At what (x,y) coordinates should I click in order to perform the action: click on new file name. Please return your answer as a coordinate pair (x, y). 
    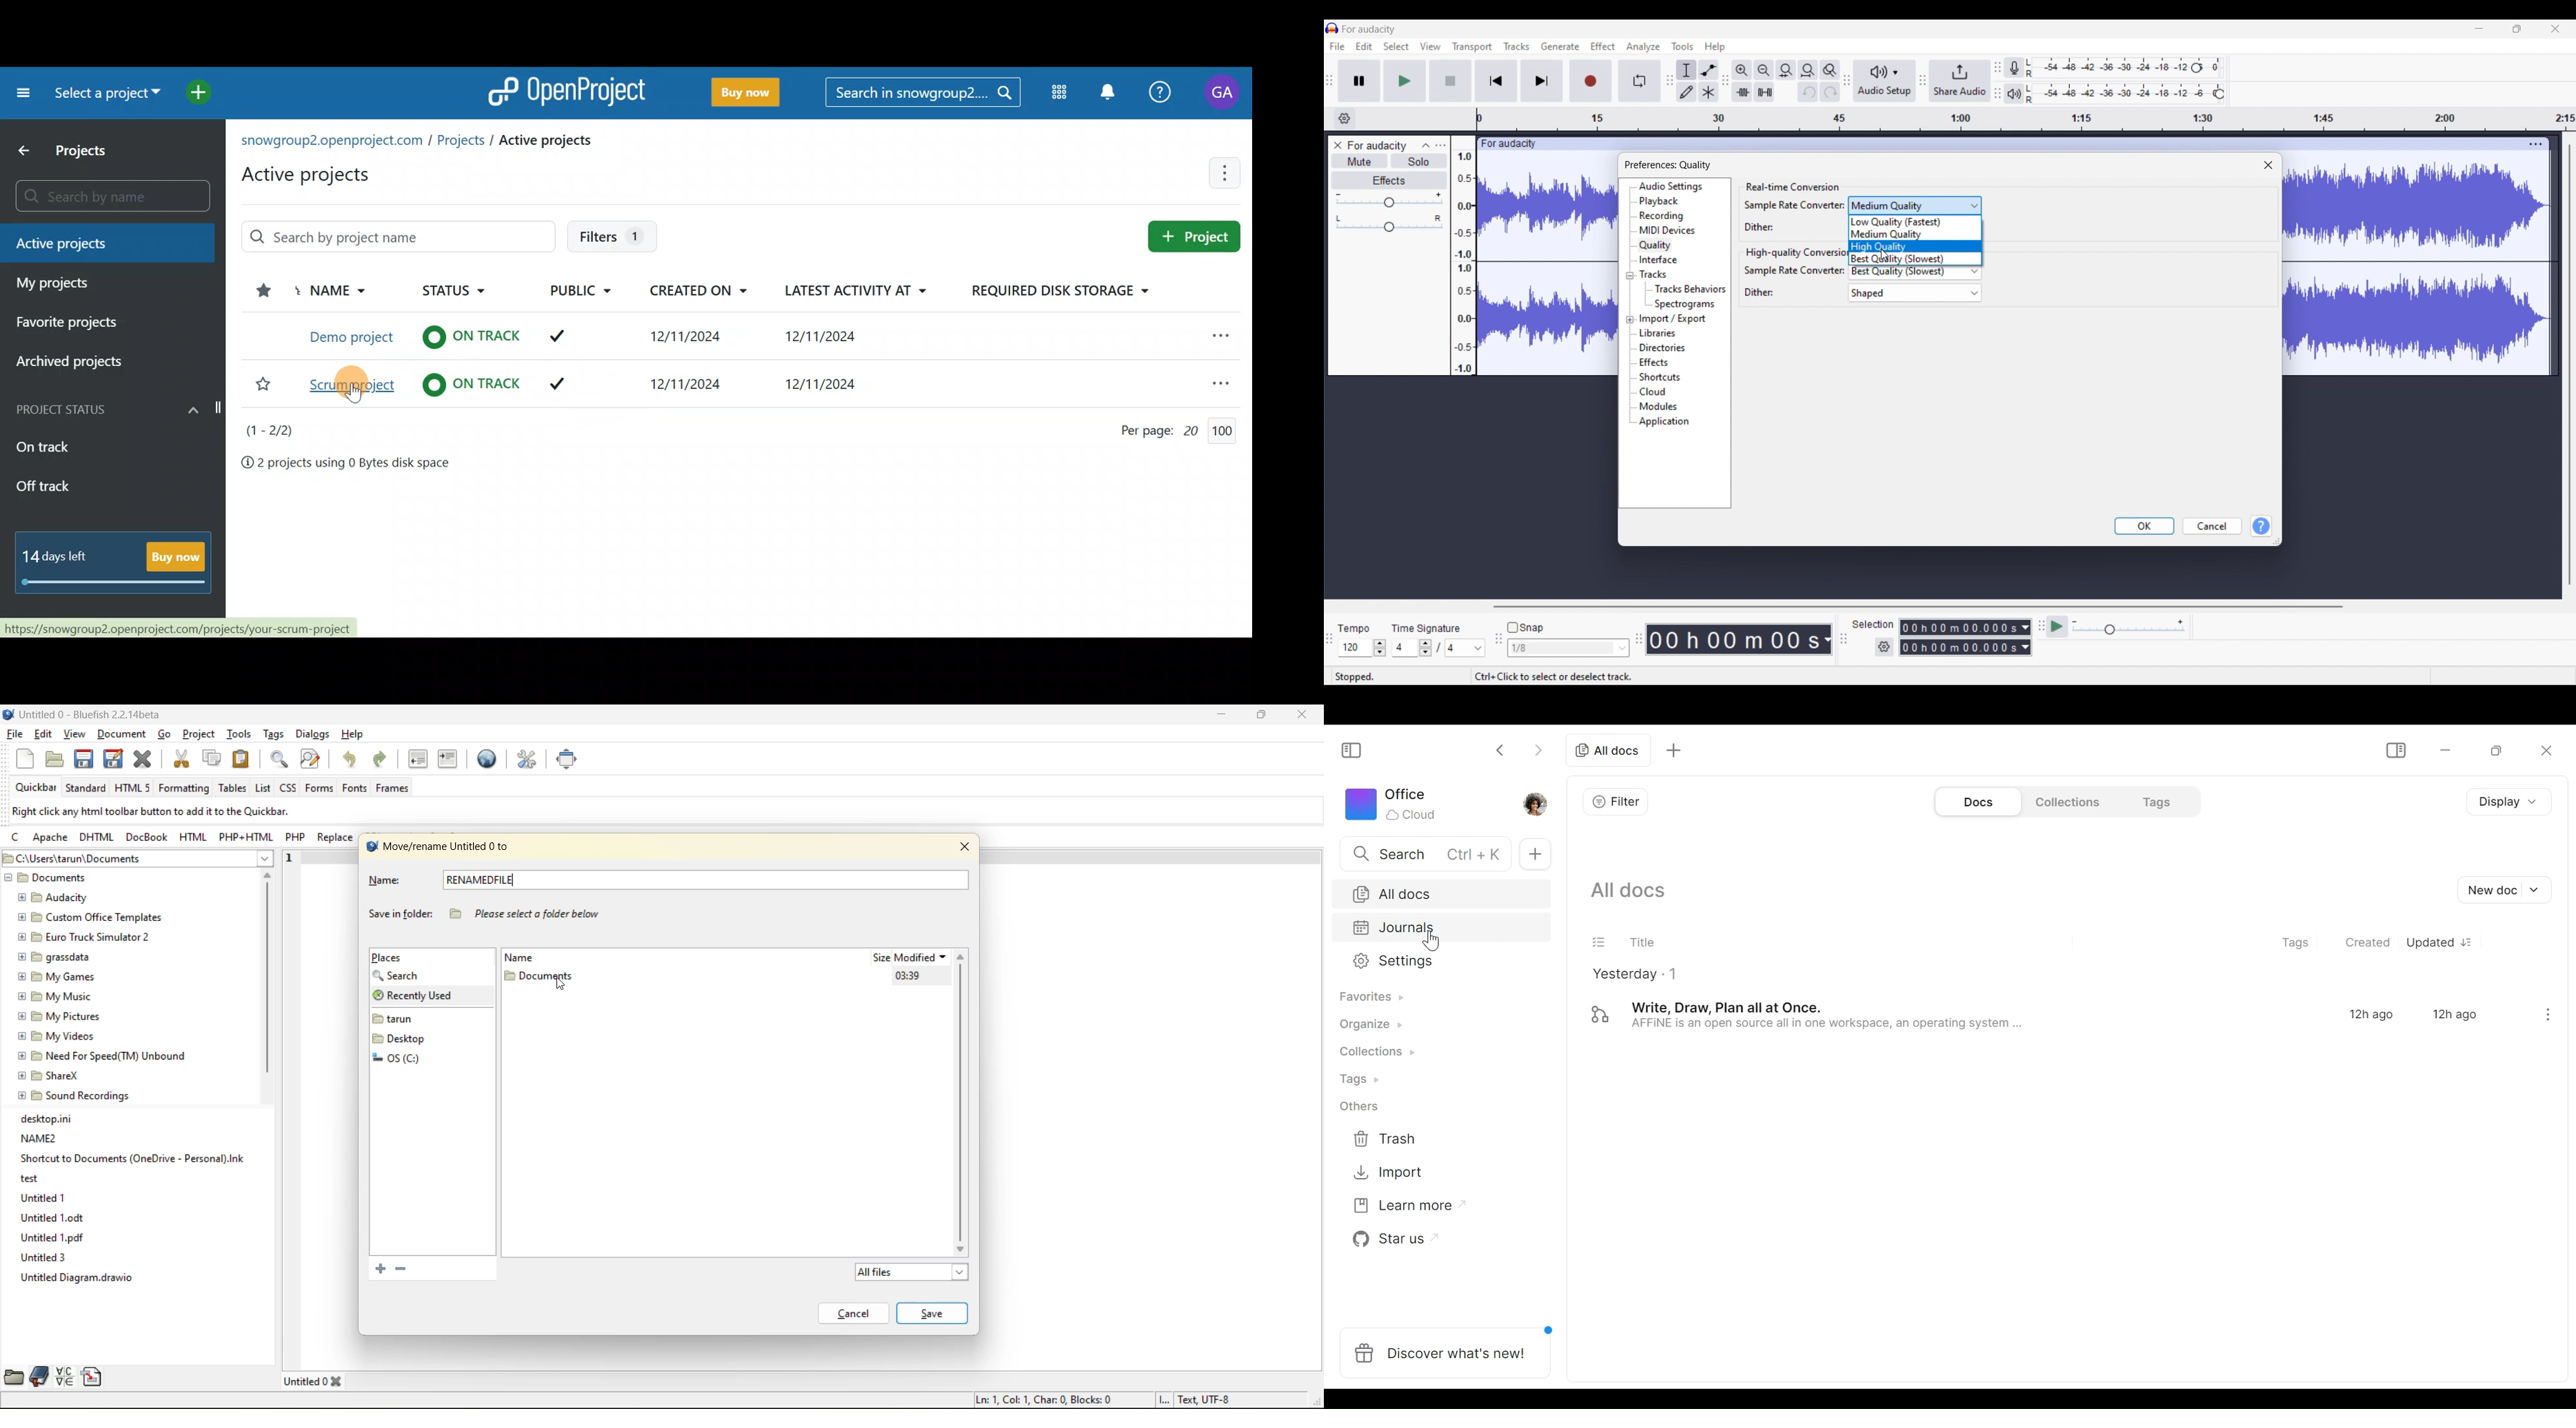
    Looking at the image, I should click on (484, 881).